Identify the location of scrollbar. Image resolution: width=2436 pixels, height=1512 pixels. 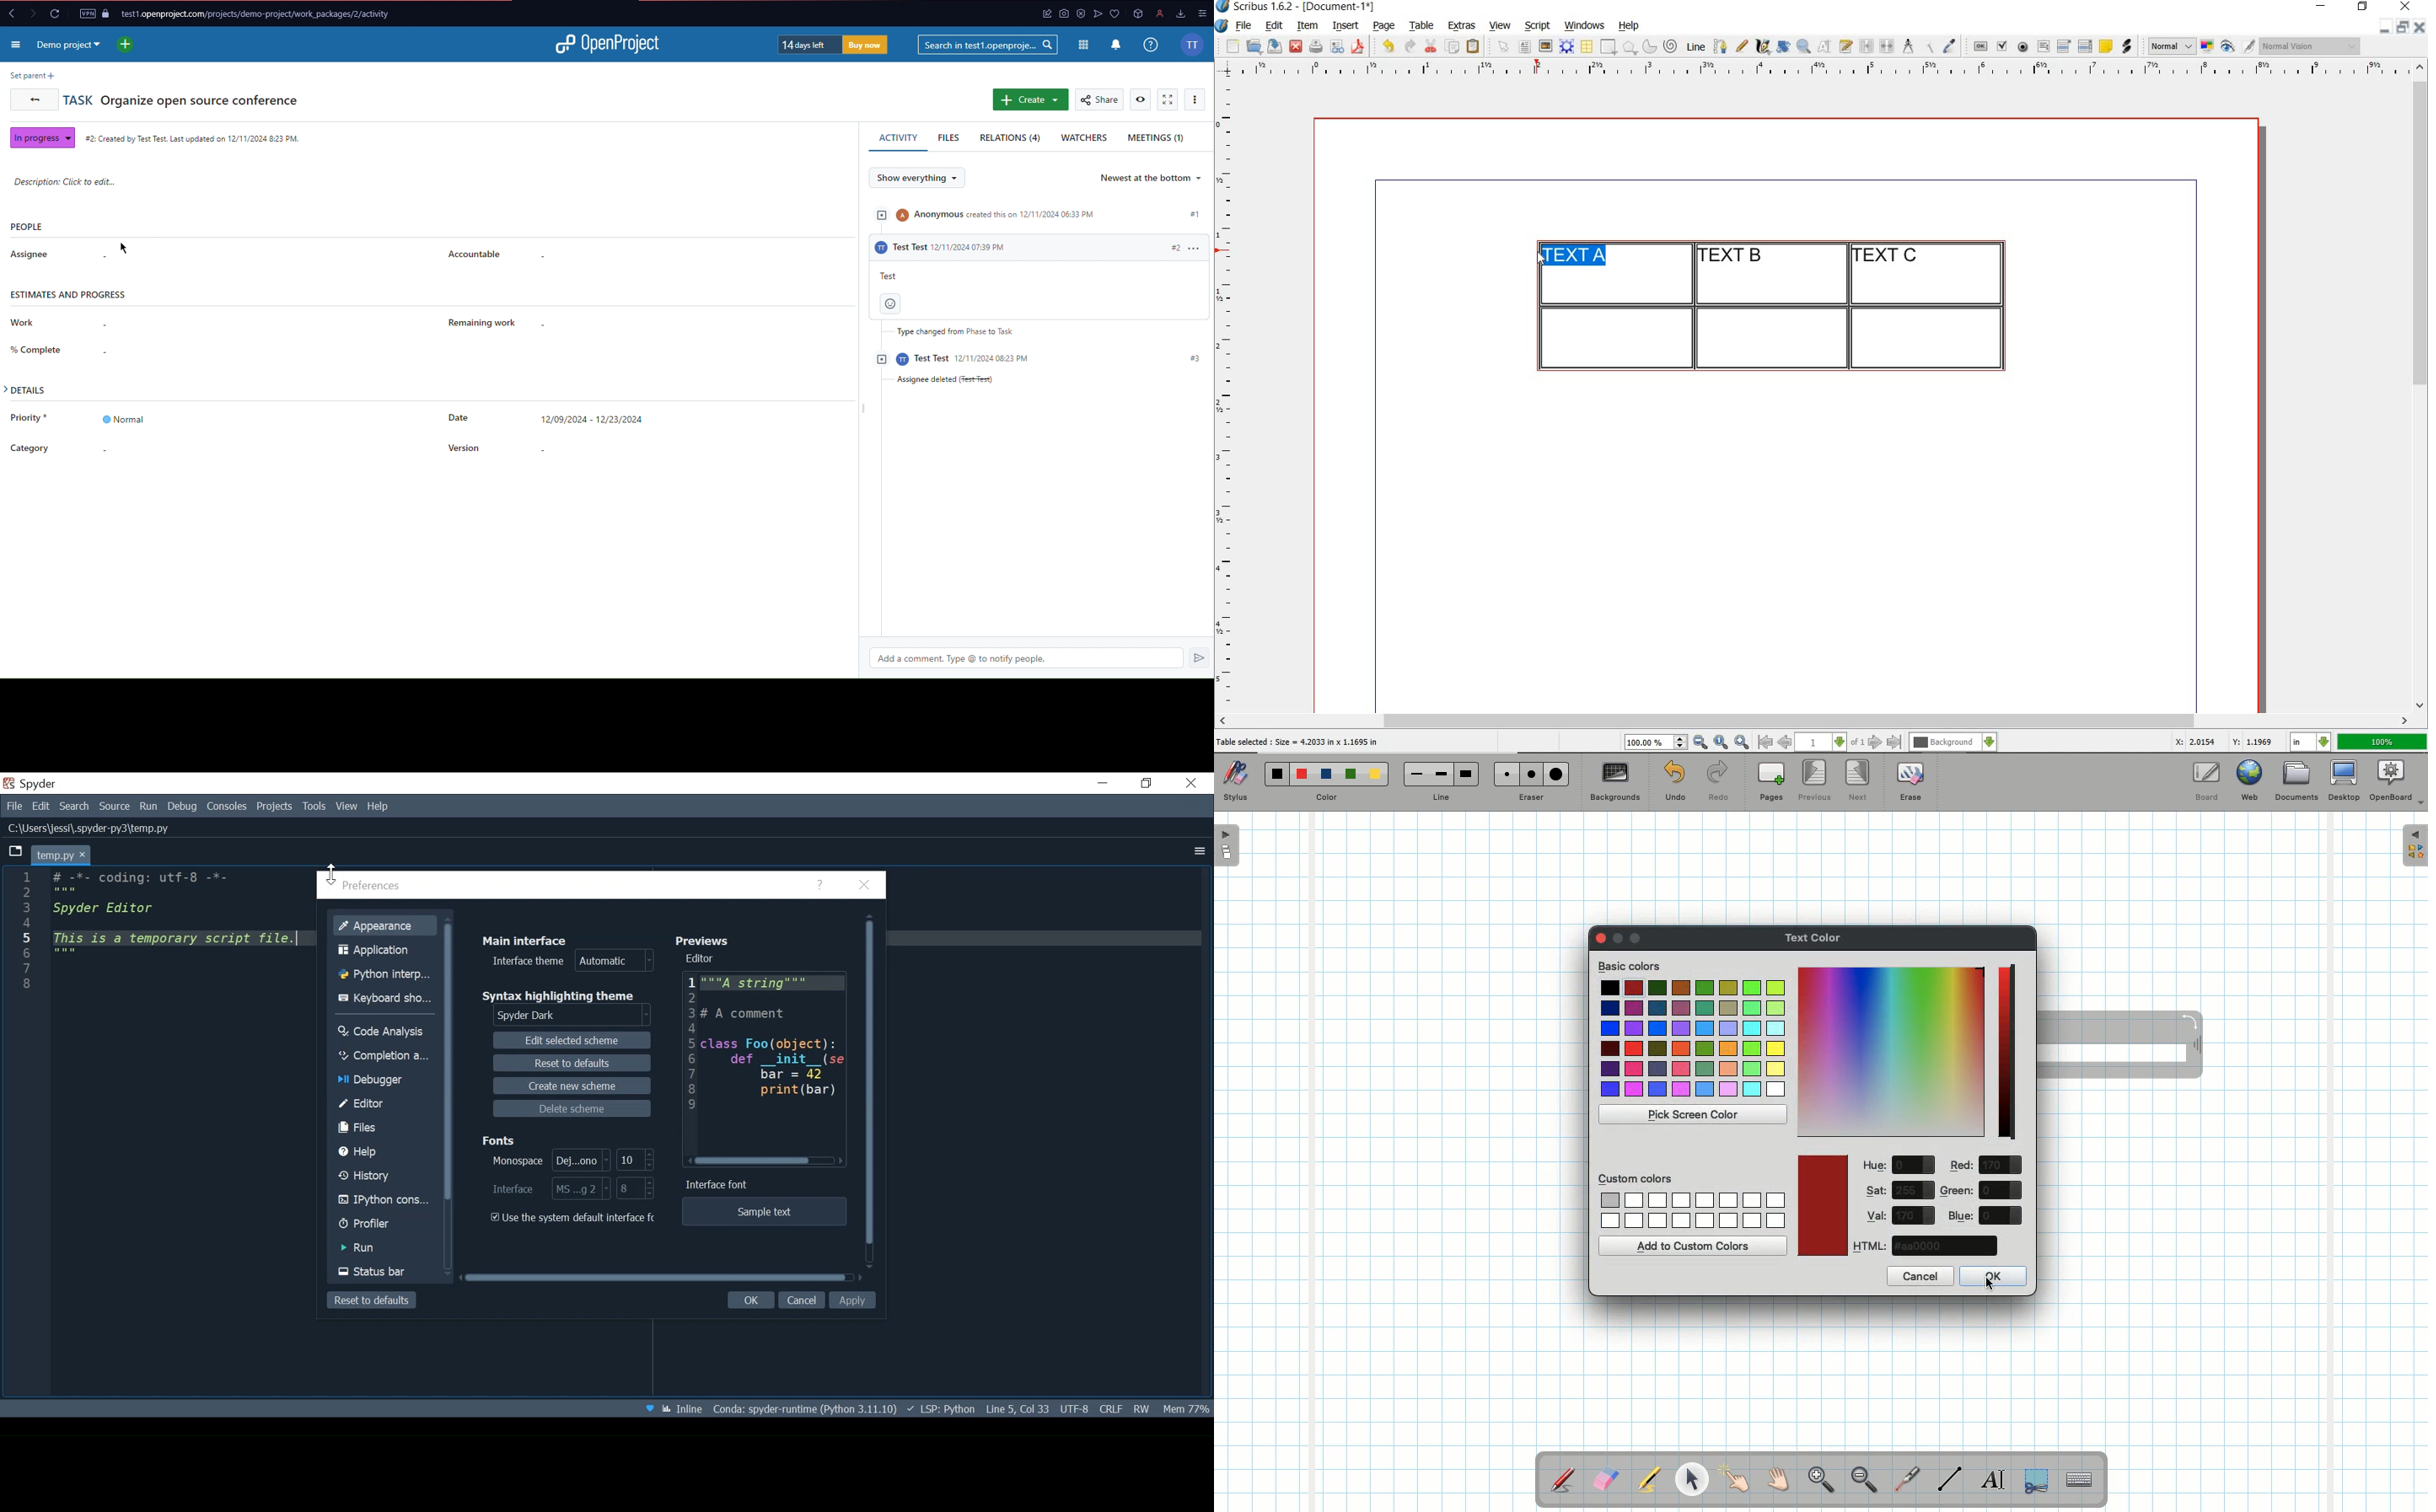
(2421, 385).